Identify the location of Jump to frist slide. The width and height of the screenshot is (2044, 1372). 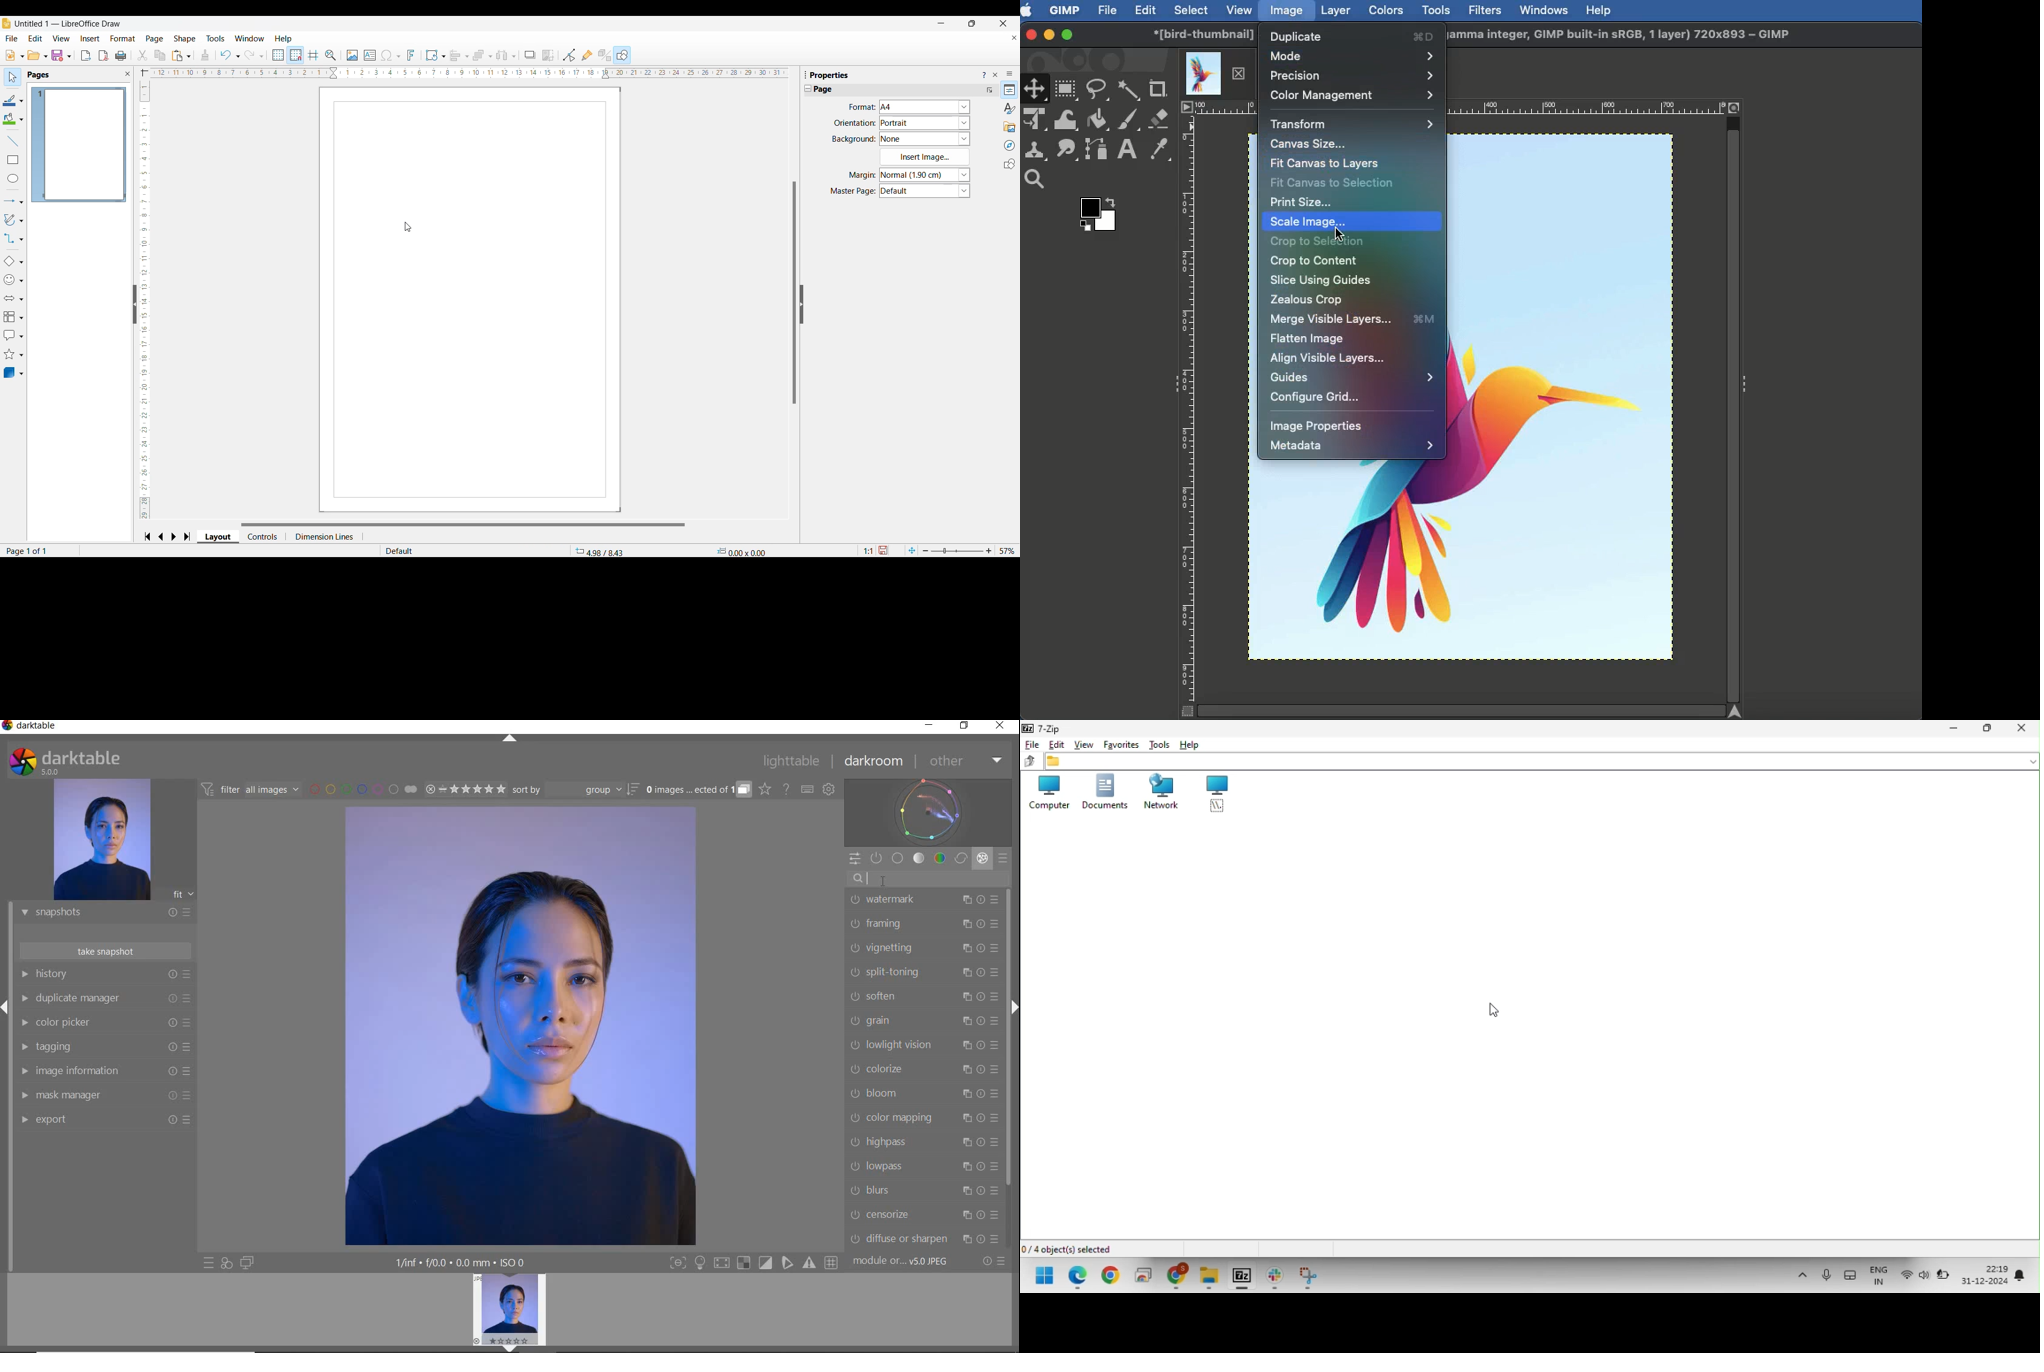
(147, 537).